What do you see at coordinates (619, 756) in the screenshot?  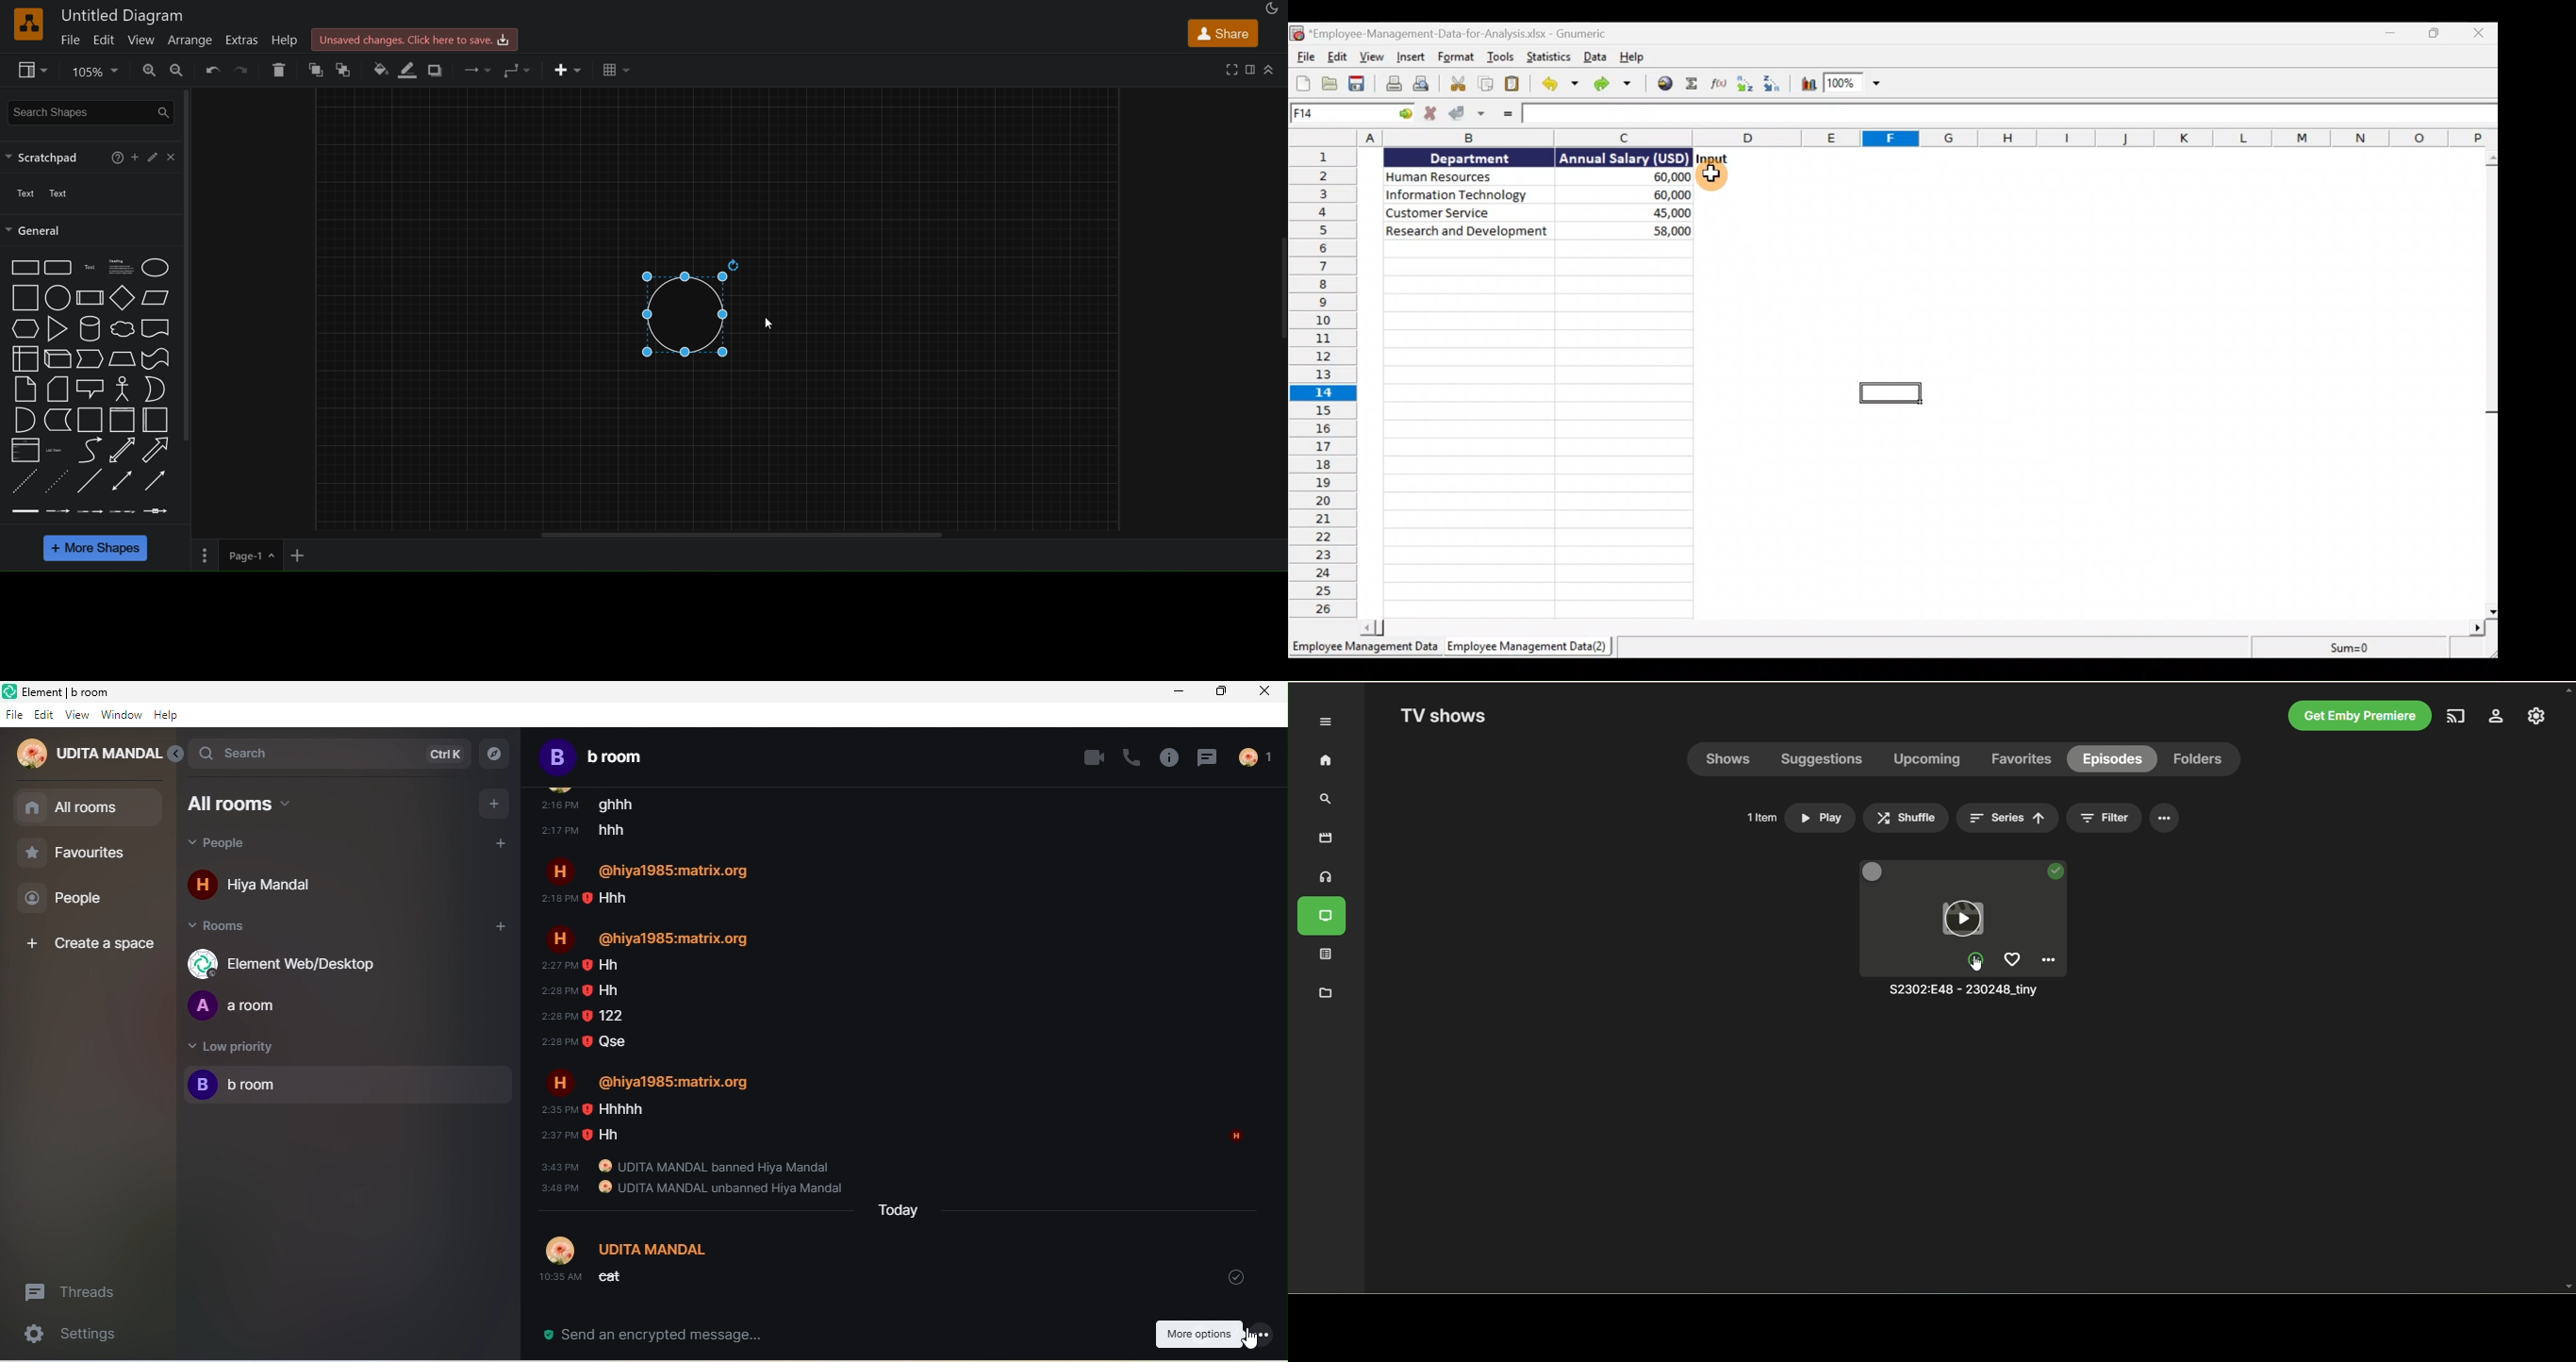 I see `b room` at bounding box center [619, 756].